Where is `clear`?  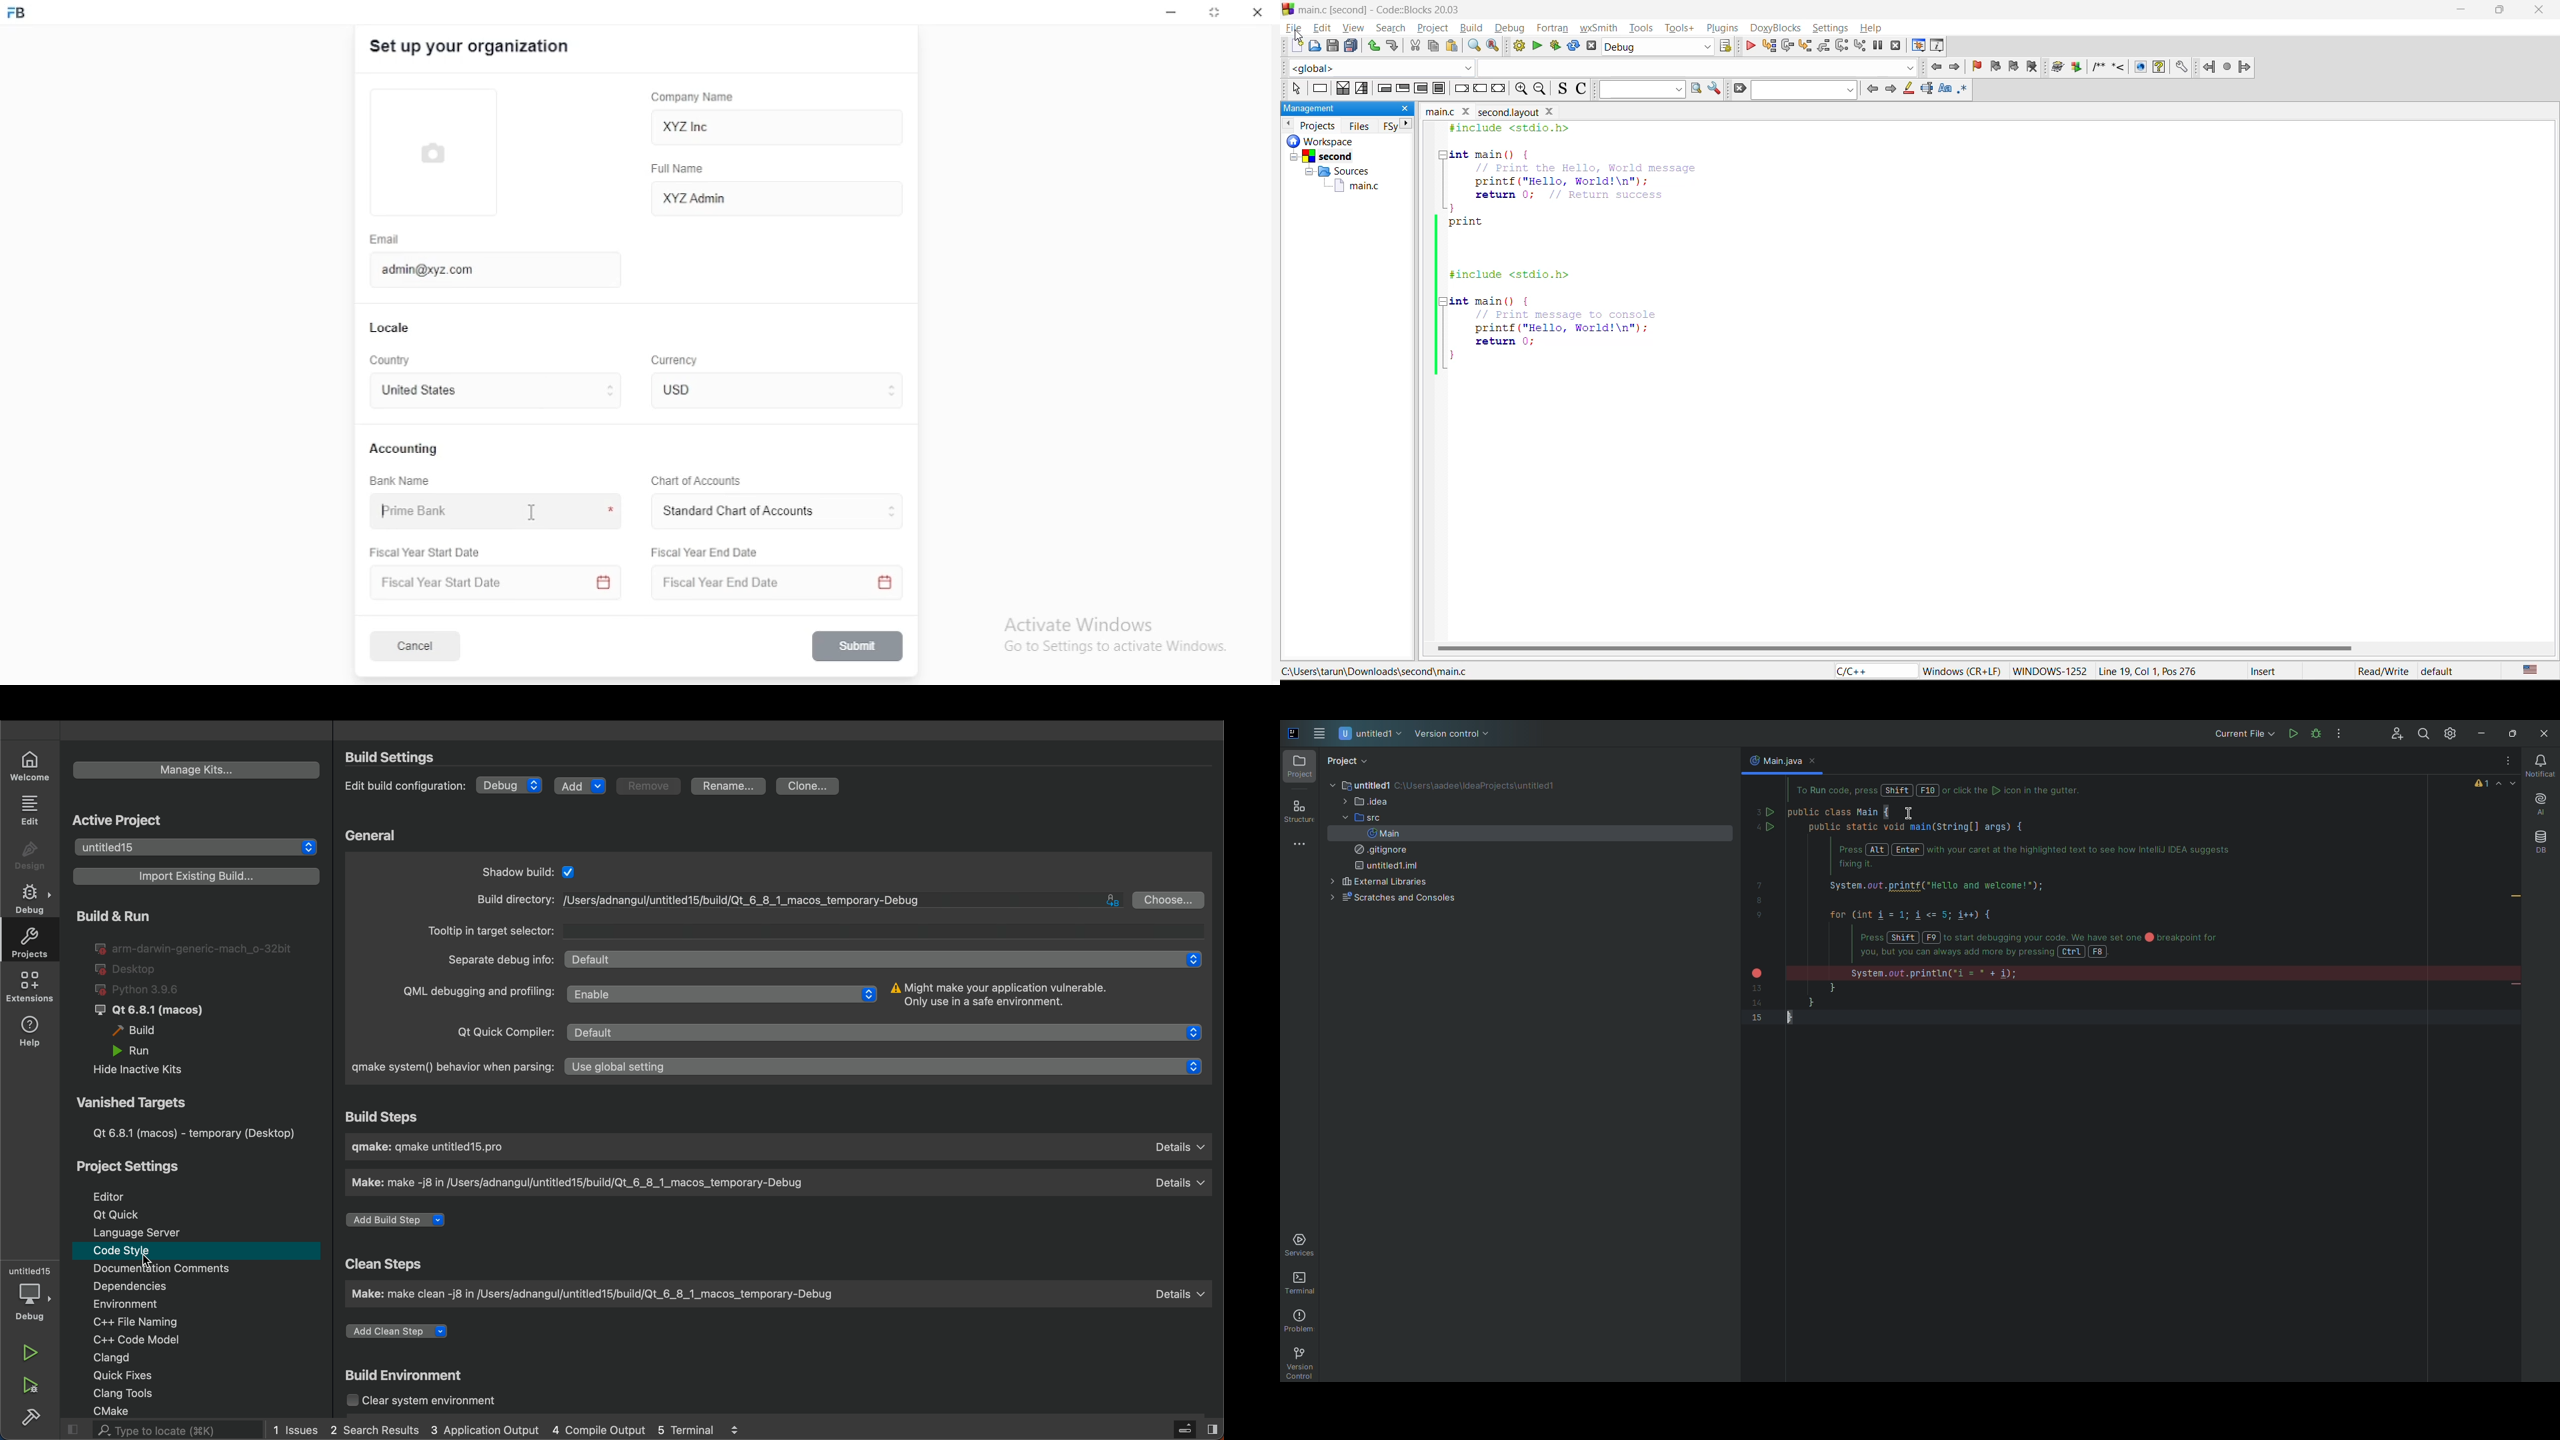
clear is located at coordinates (1741, 89).